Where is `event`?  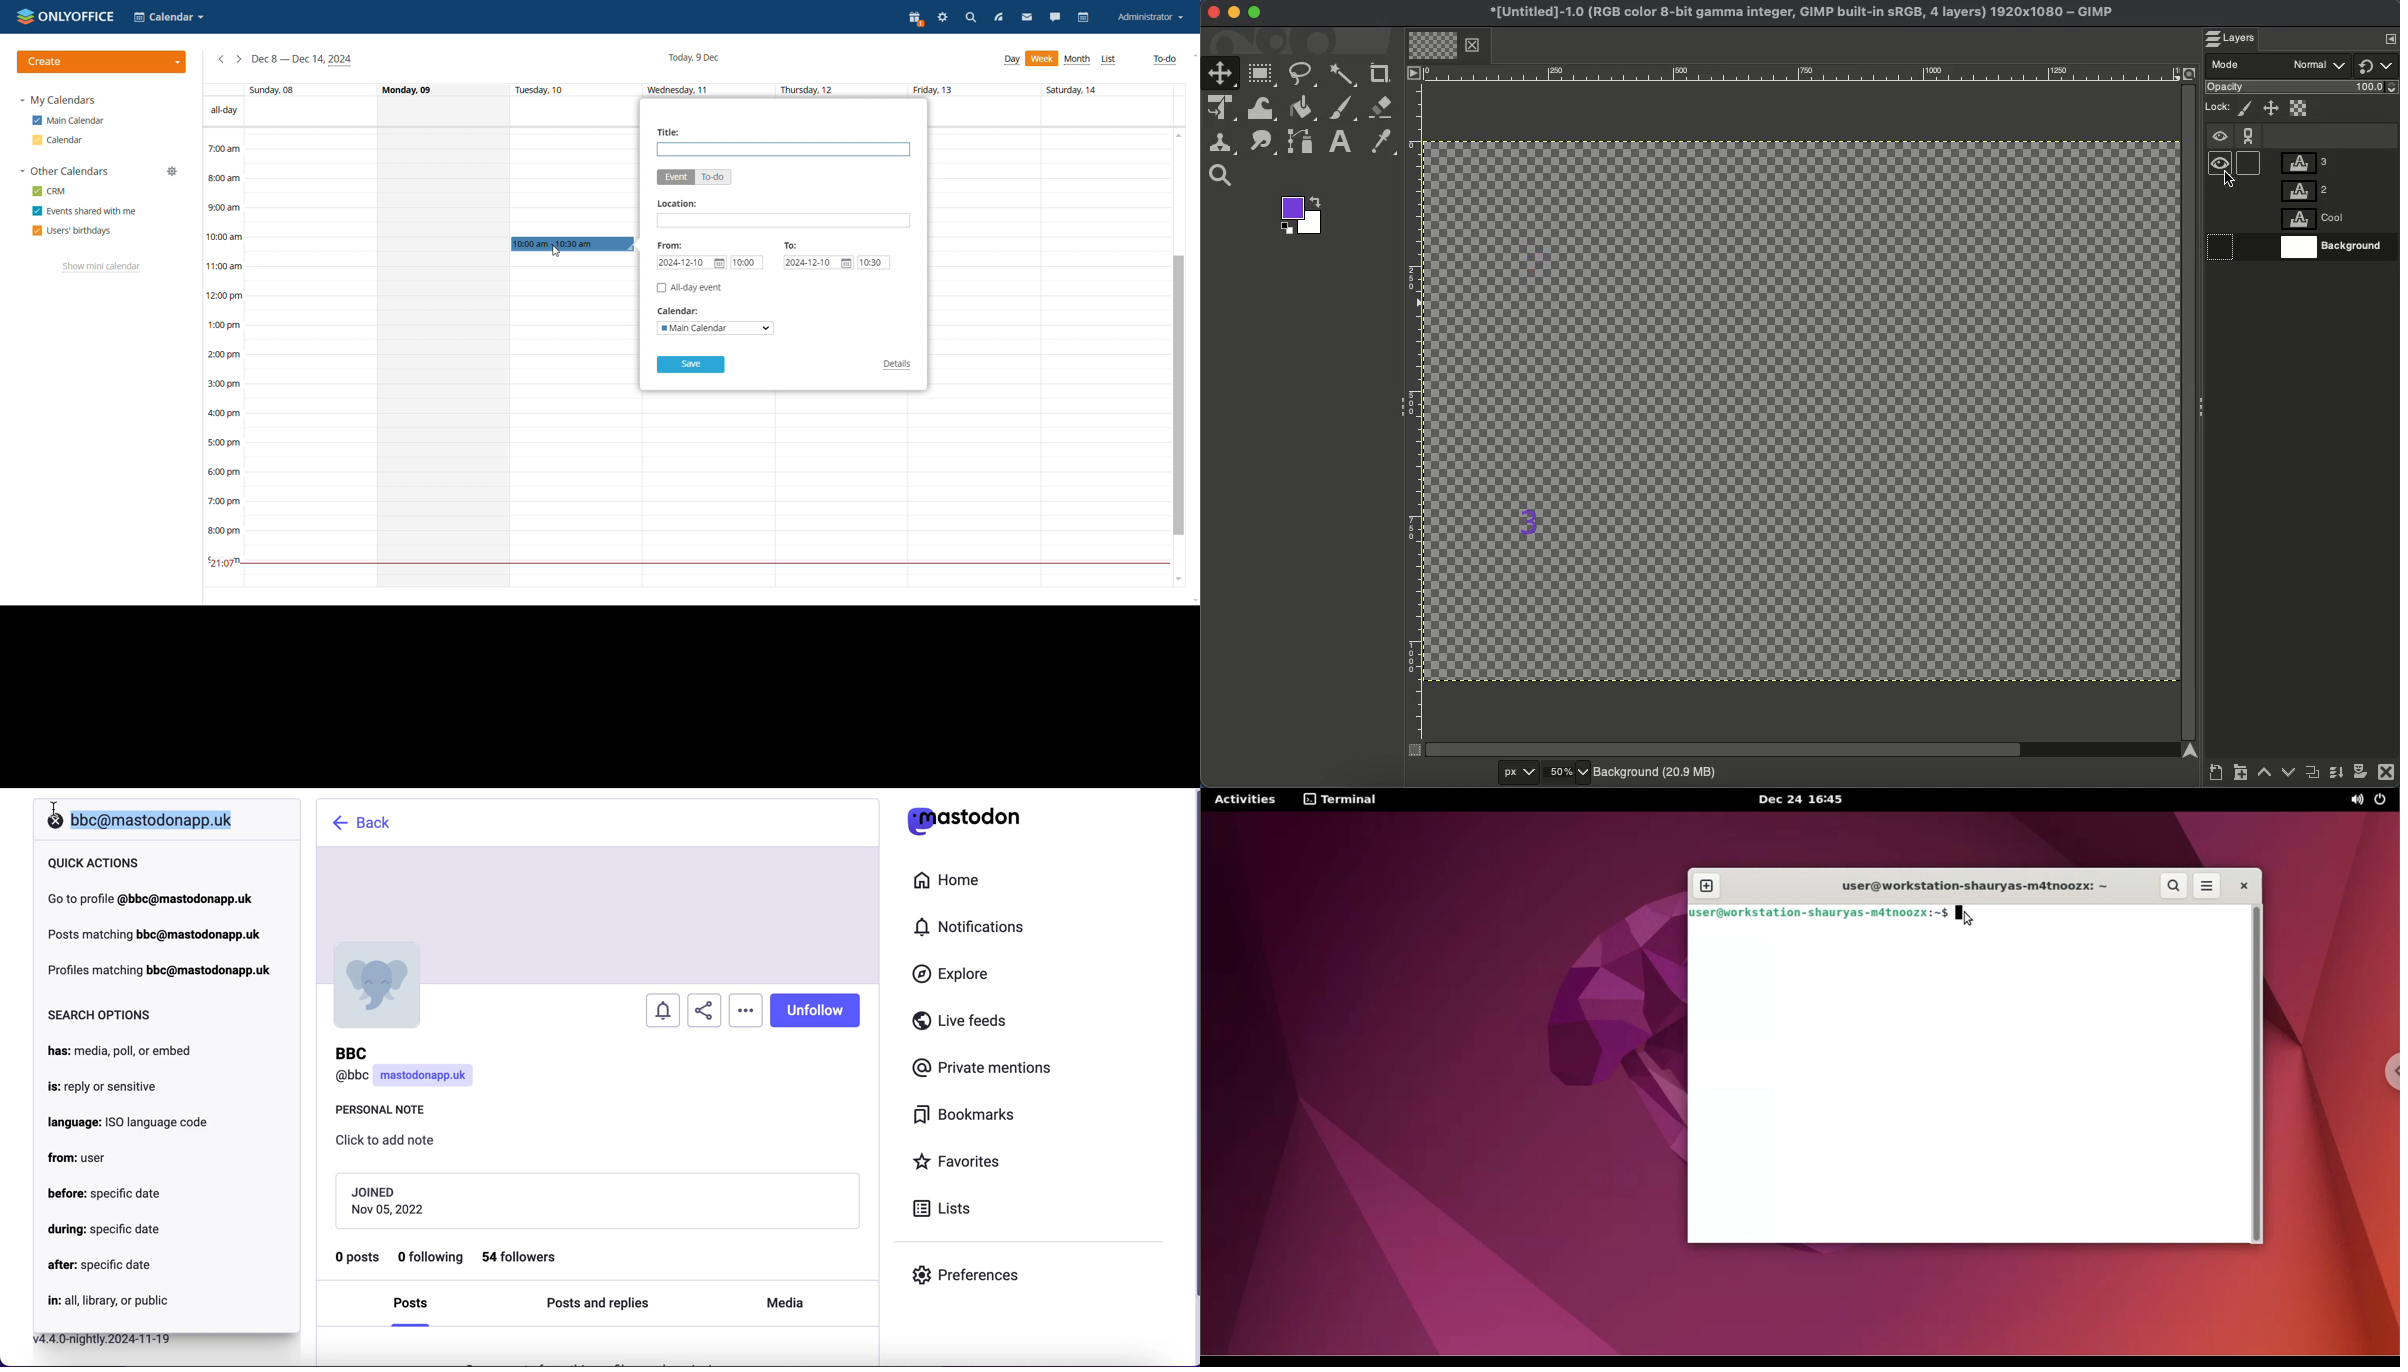 event is located at coordinates (676, 178).